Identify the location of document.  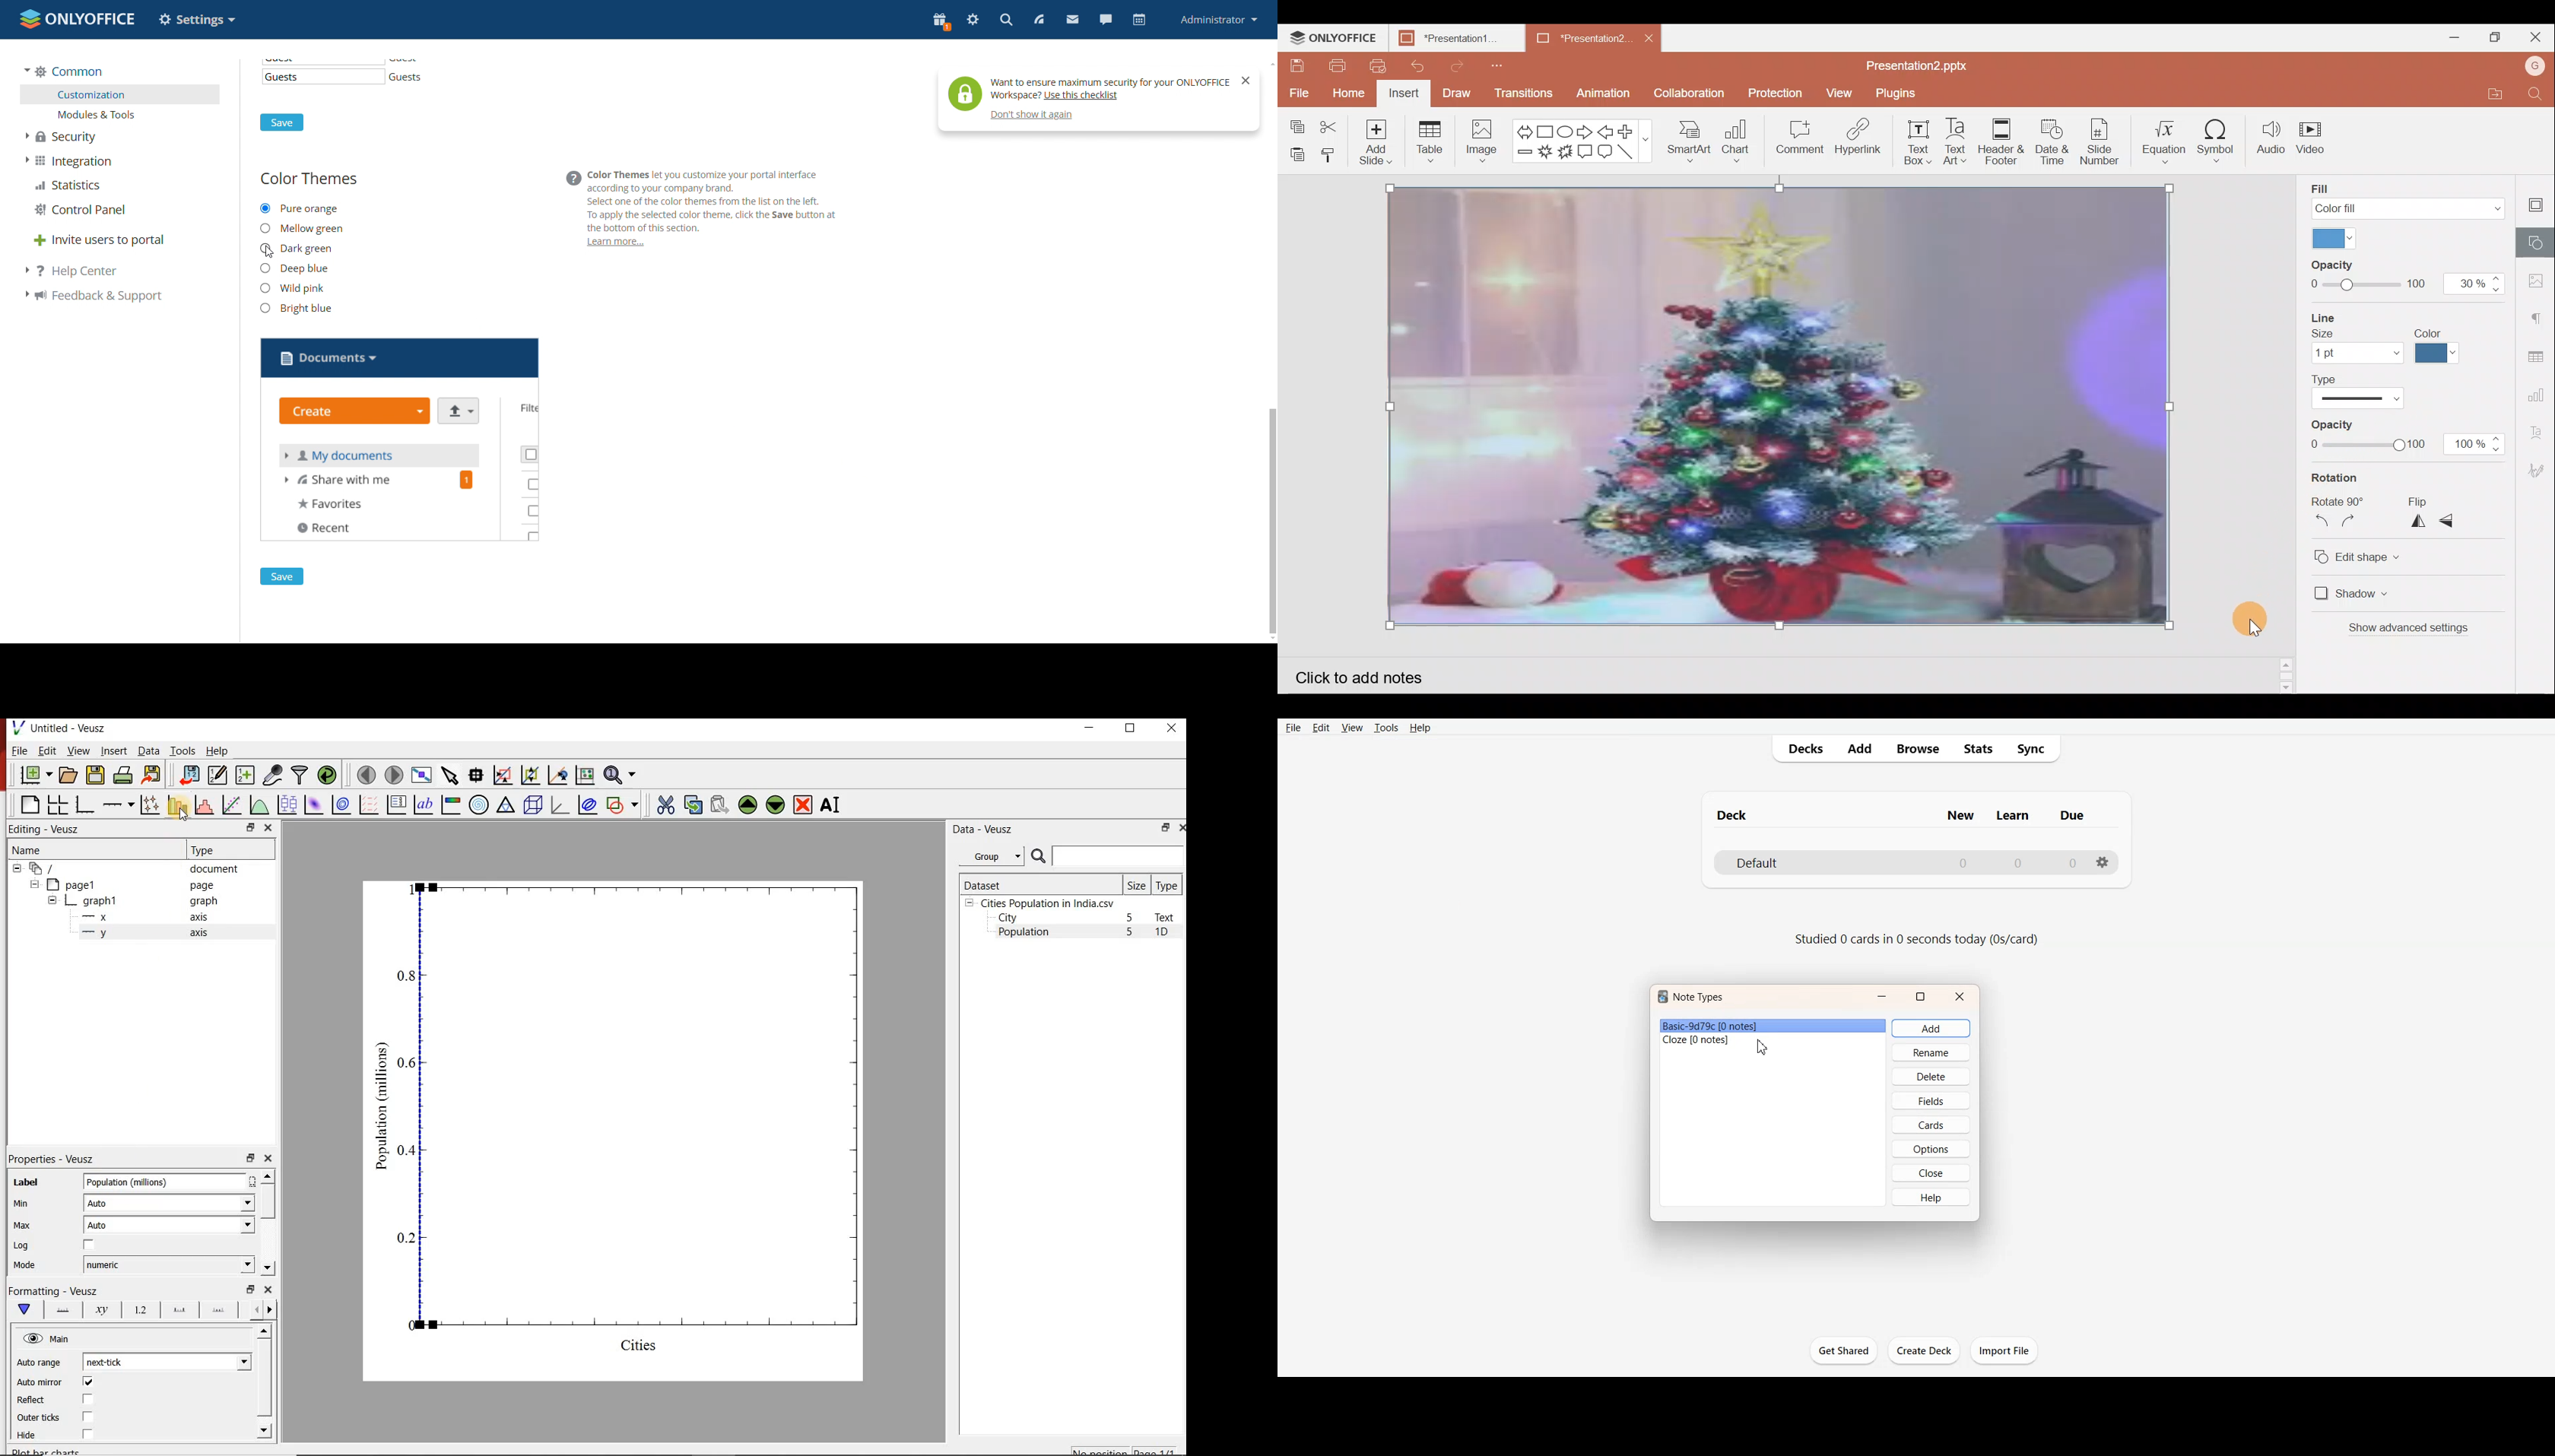
(130, 868).